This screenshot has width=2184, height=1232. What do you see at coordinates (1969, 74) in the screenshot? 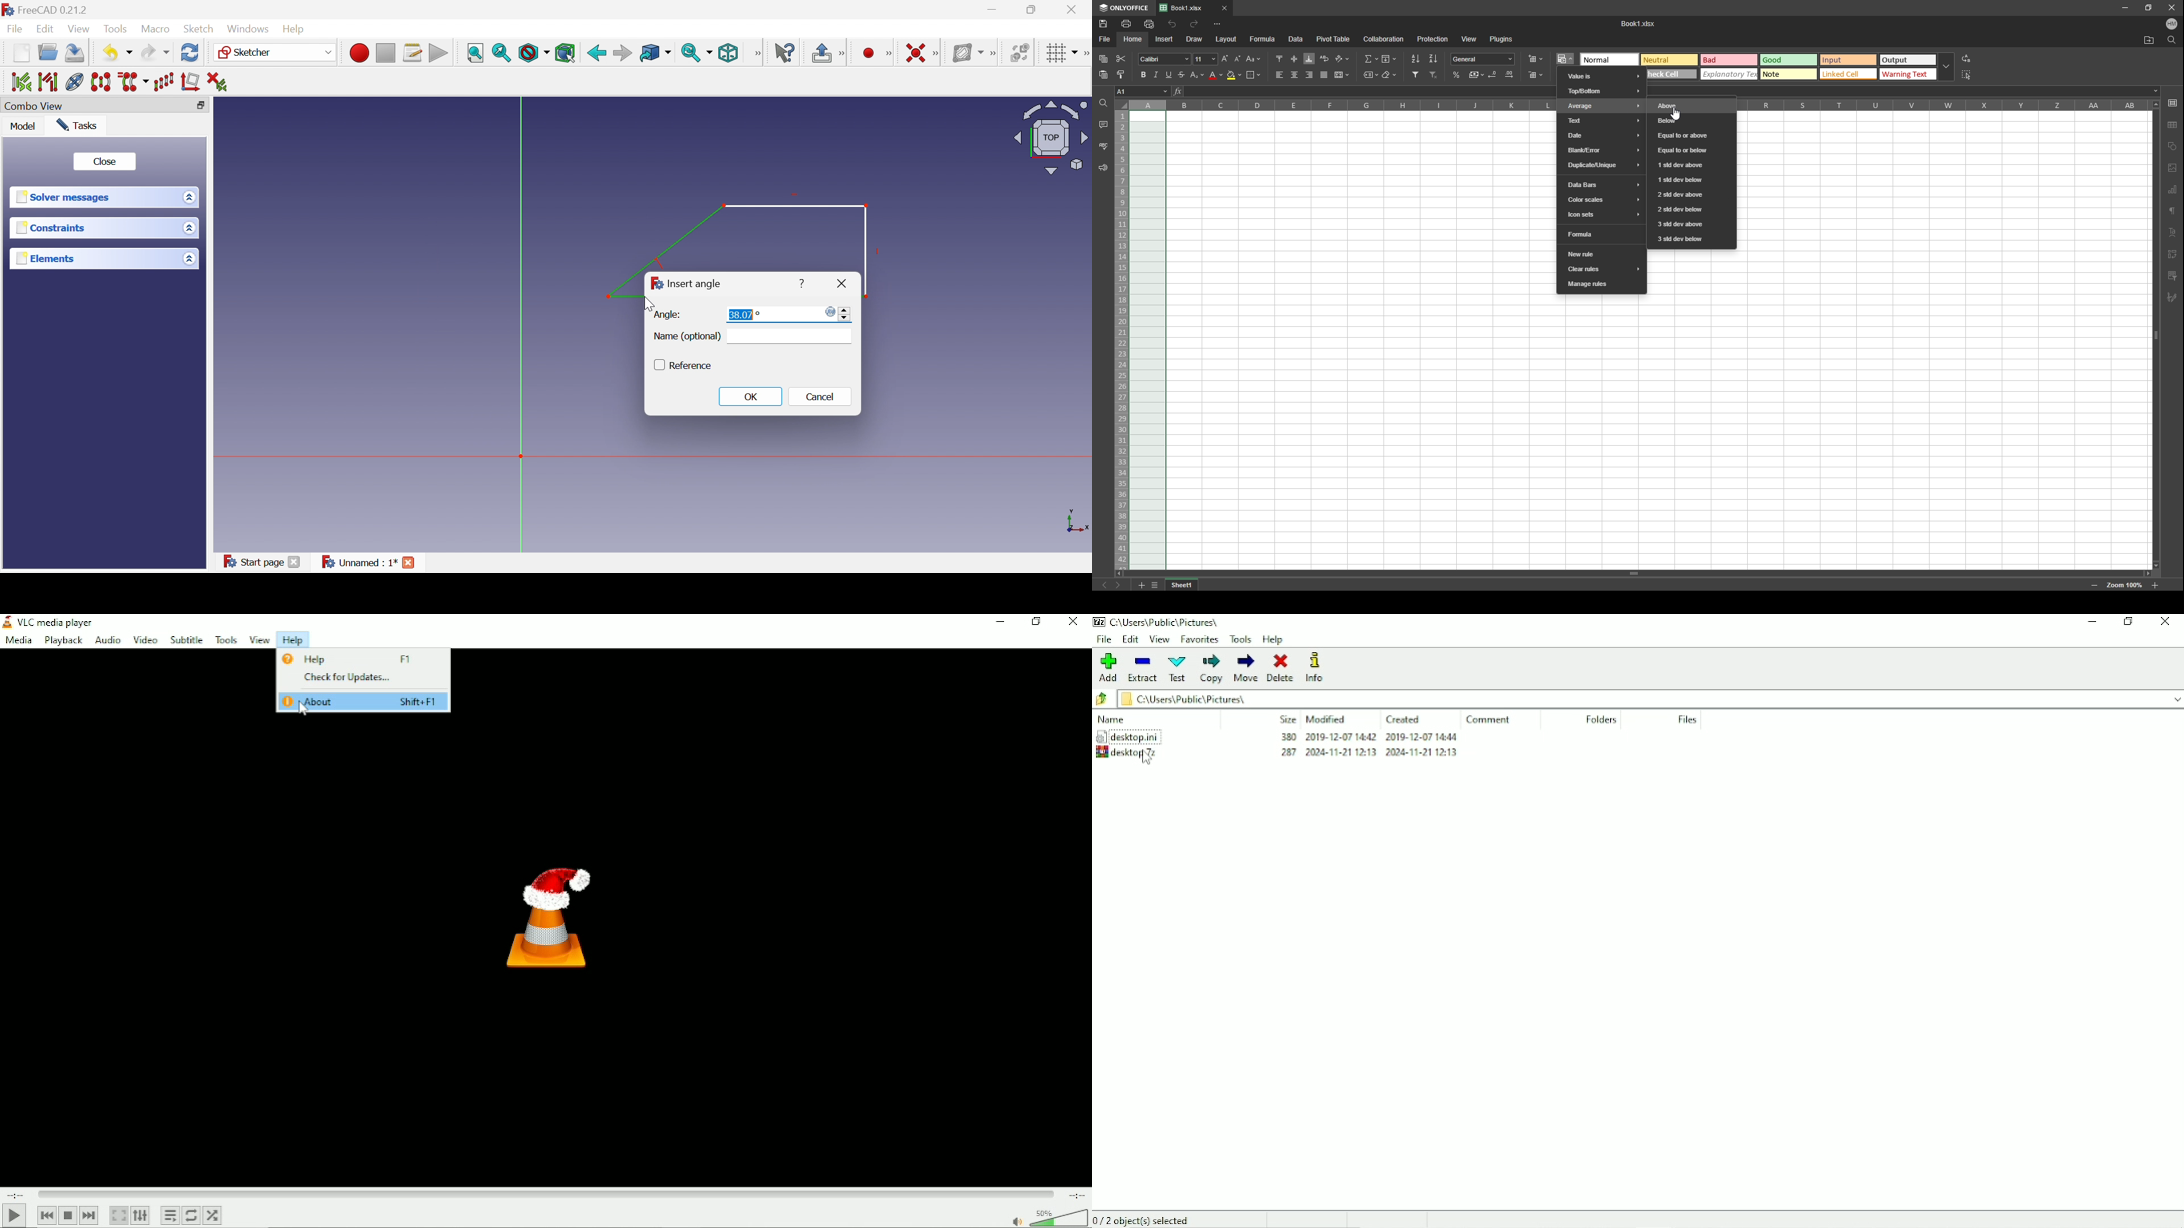
I see `select all` at bounding box center [1969, 74].